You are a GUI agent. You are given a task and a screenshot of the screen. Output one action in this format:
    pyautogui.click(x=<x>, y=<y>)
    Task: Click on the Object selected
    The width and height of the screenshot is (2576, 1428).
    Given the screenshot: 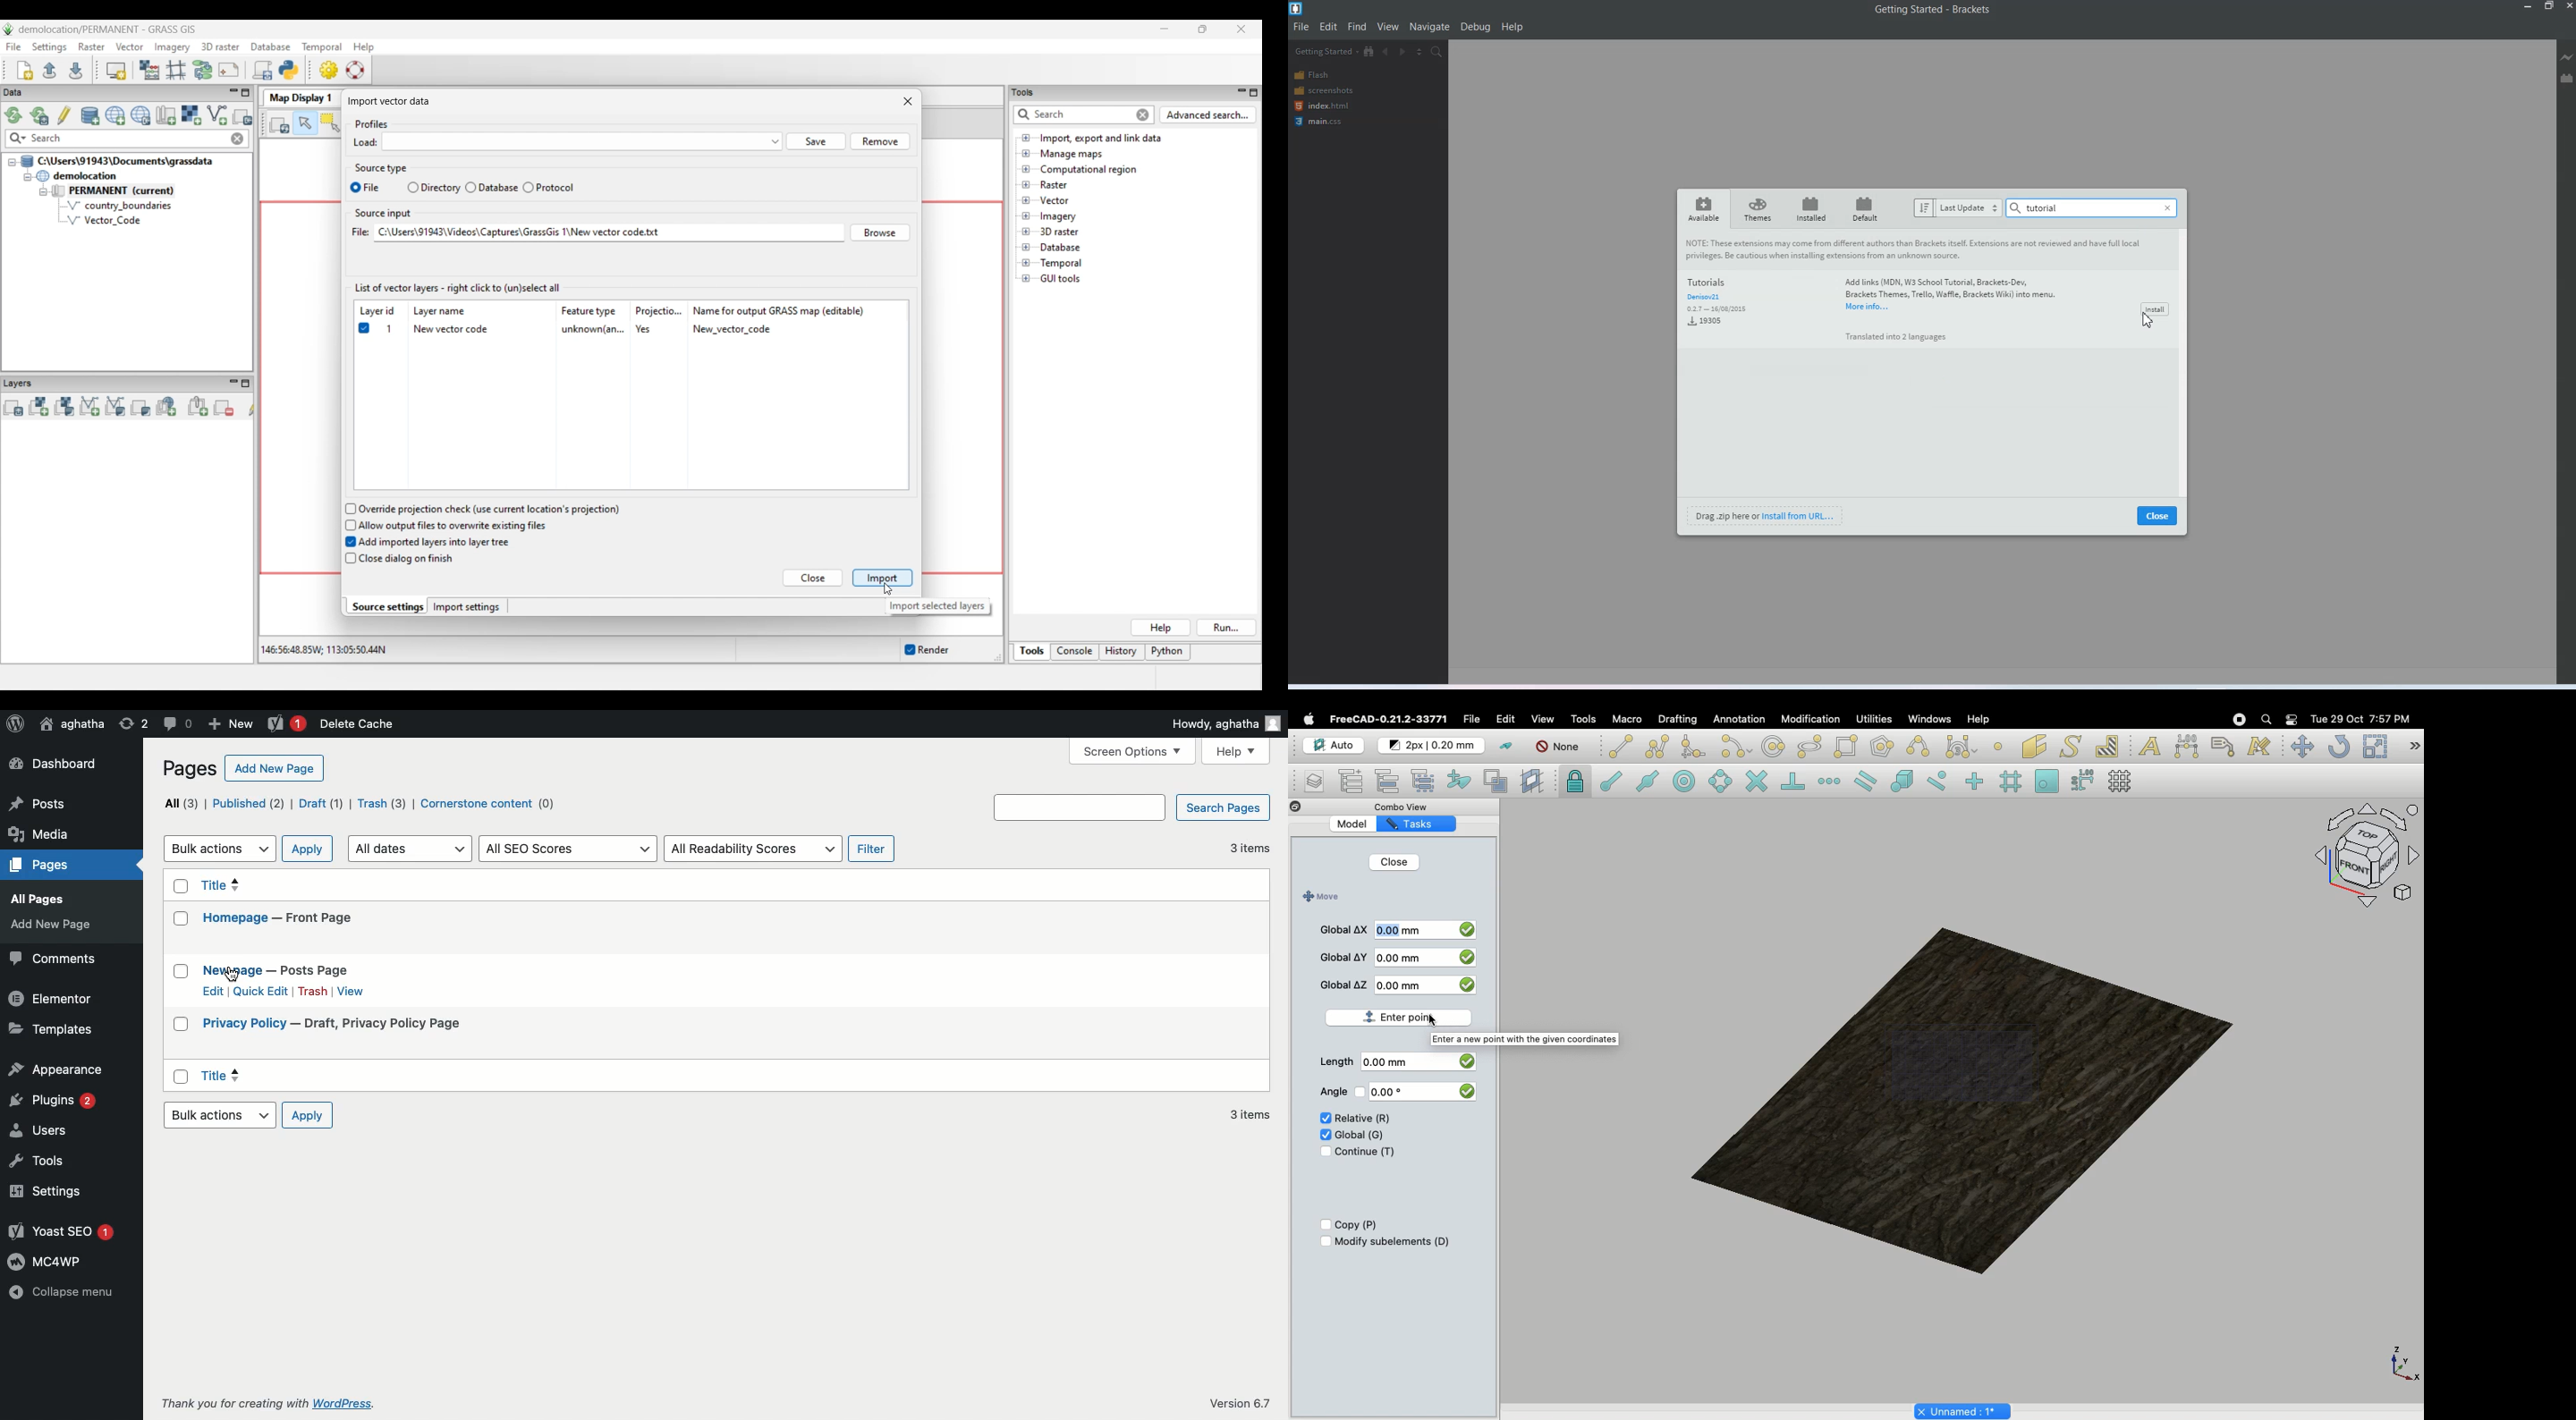 What is the action you would take?
    pyautogui.click(x=1966, y=1093)
    